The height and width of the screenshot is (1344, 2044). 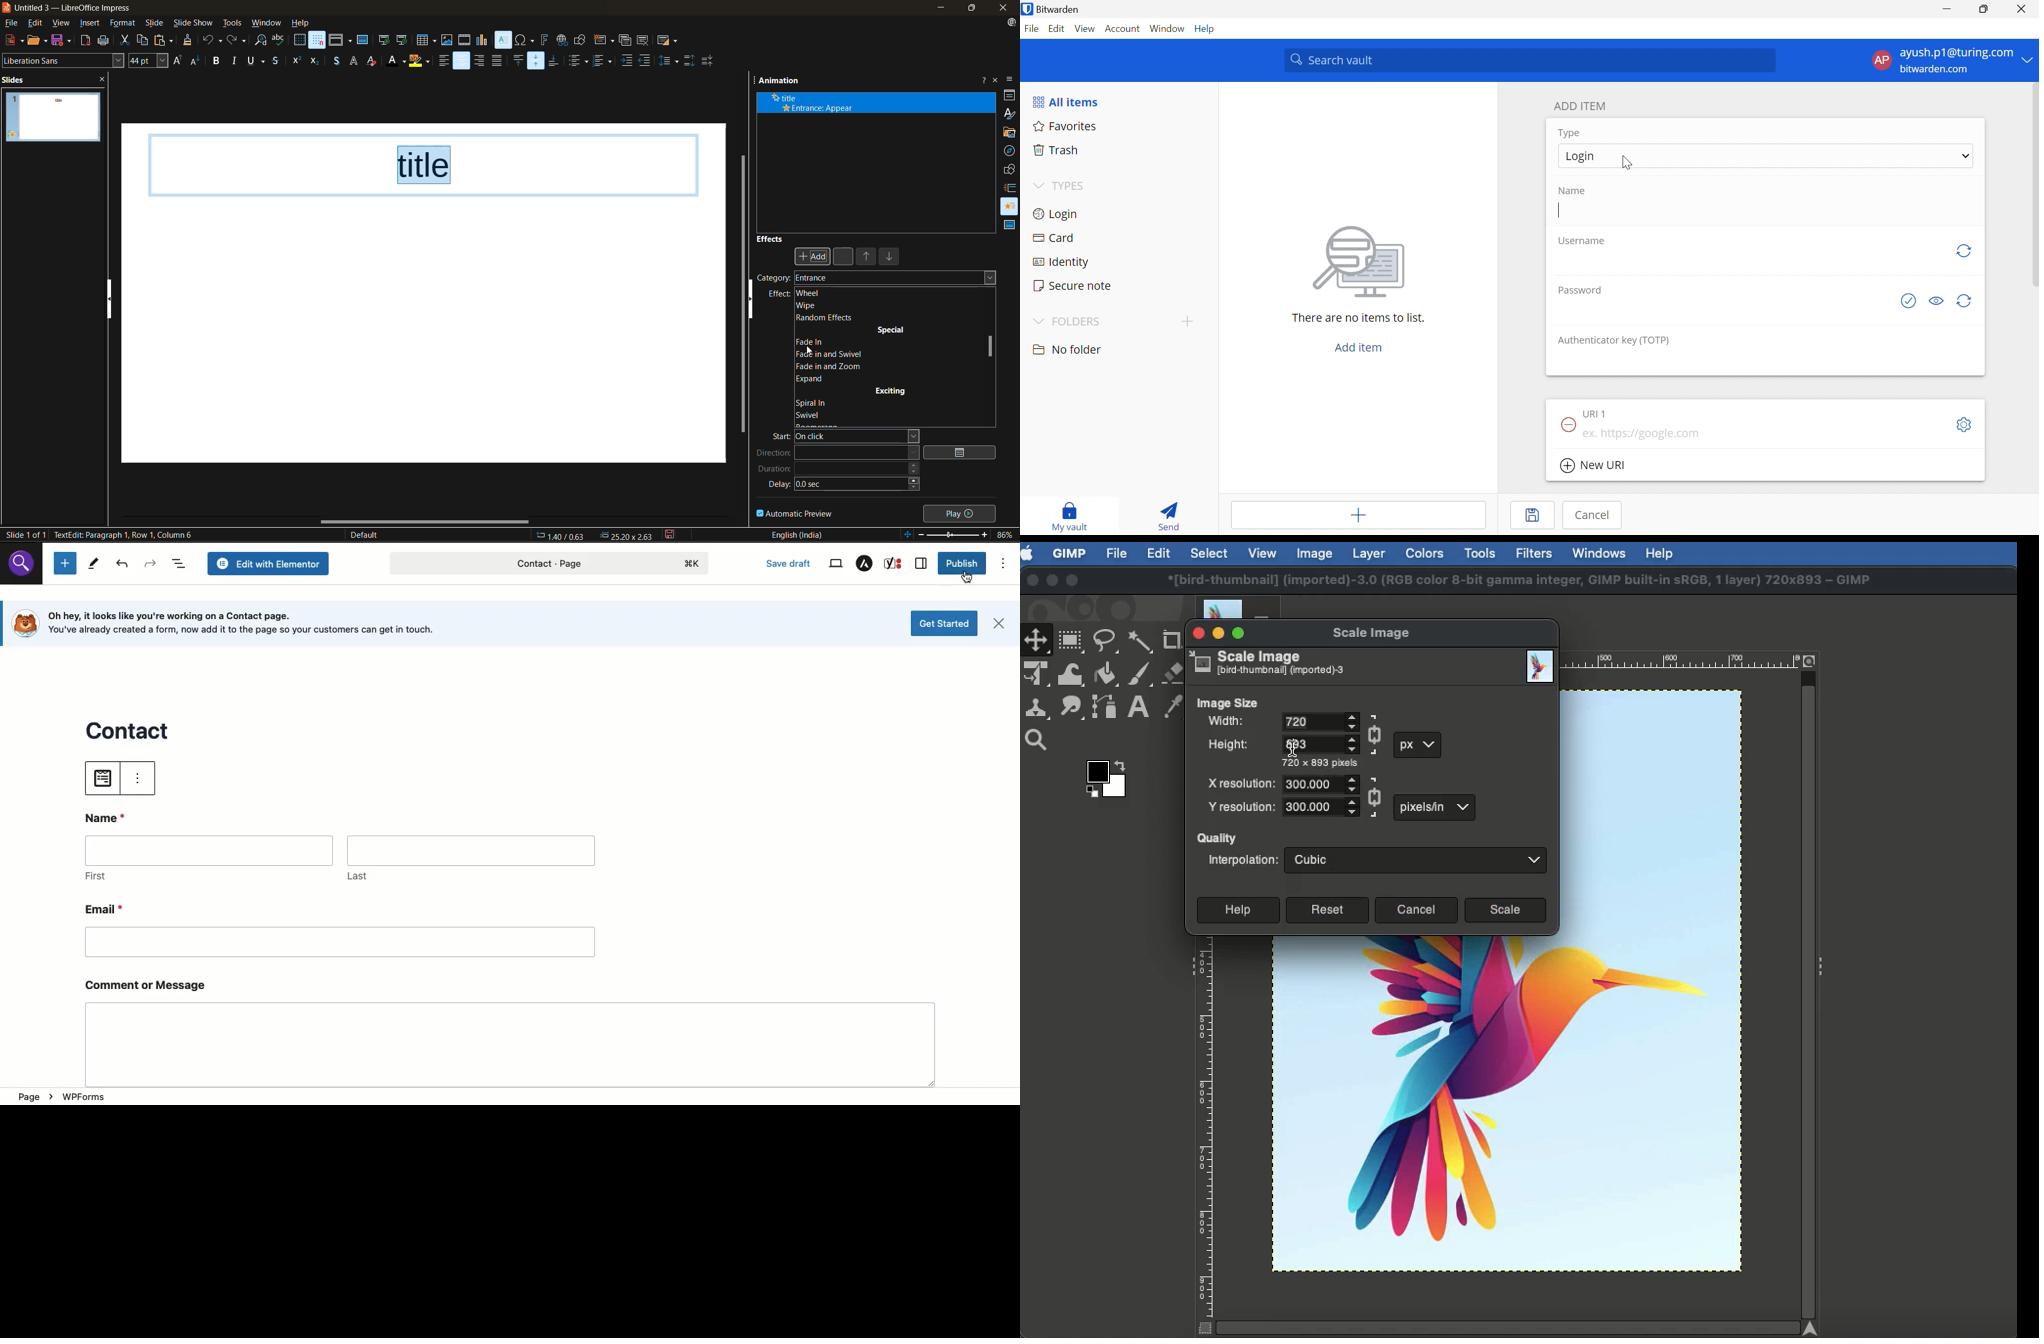 What do you see at coordinates (525, 40) in the screenshot?
I see `insert special characterss` at bounding box center [525, 40].